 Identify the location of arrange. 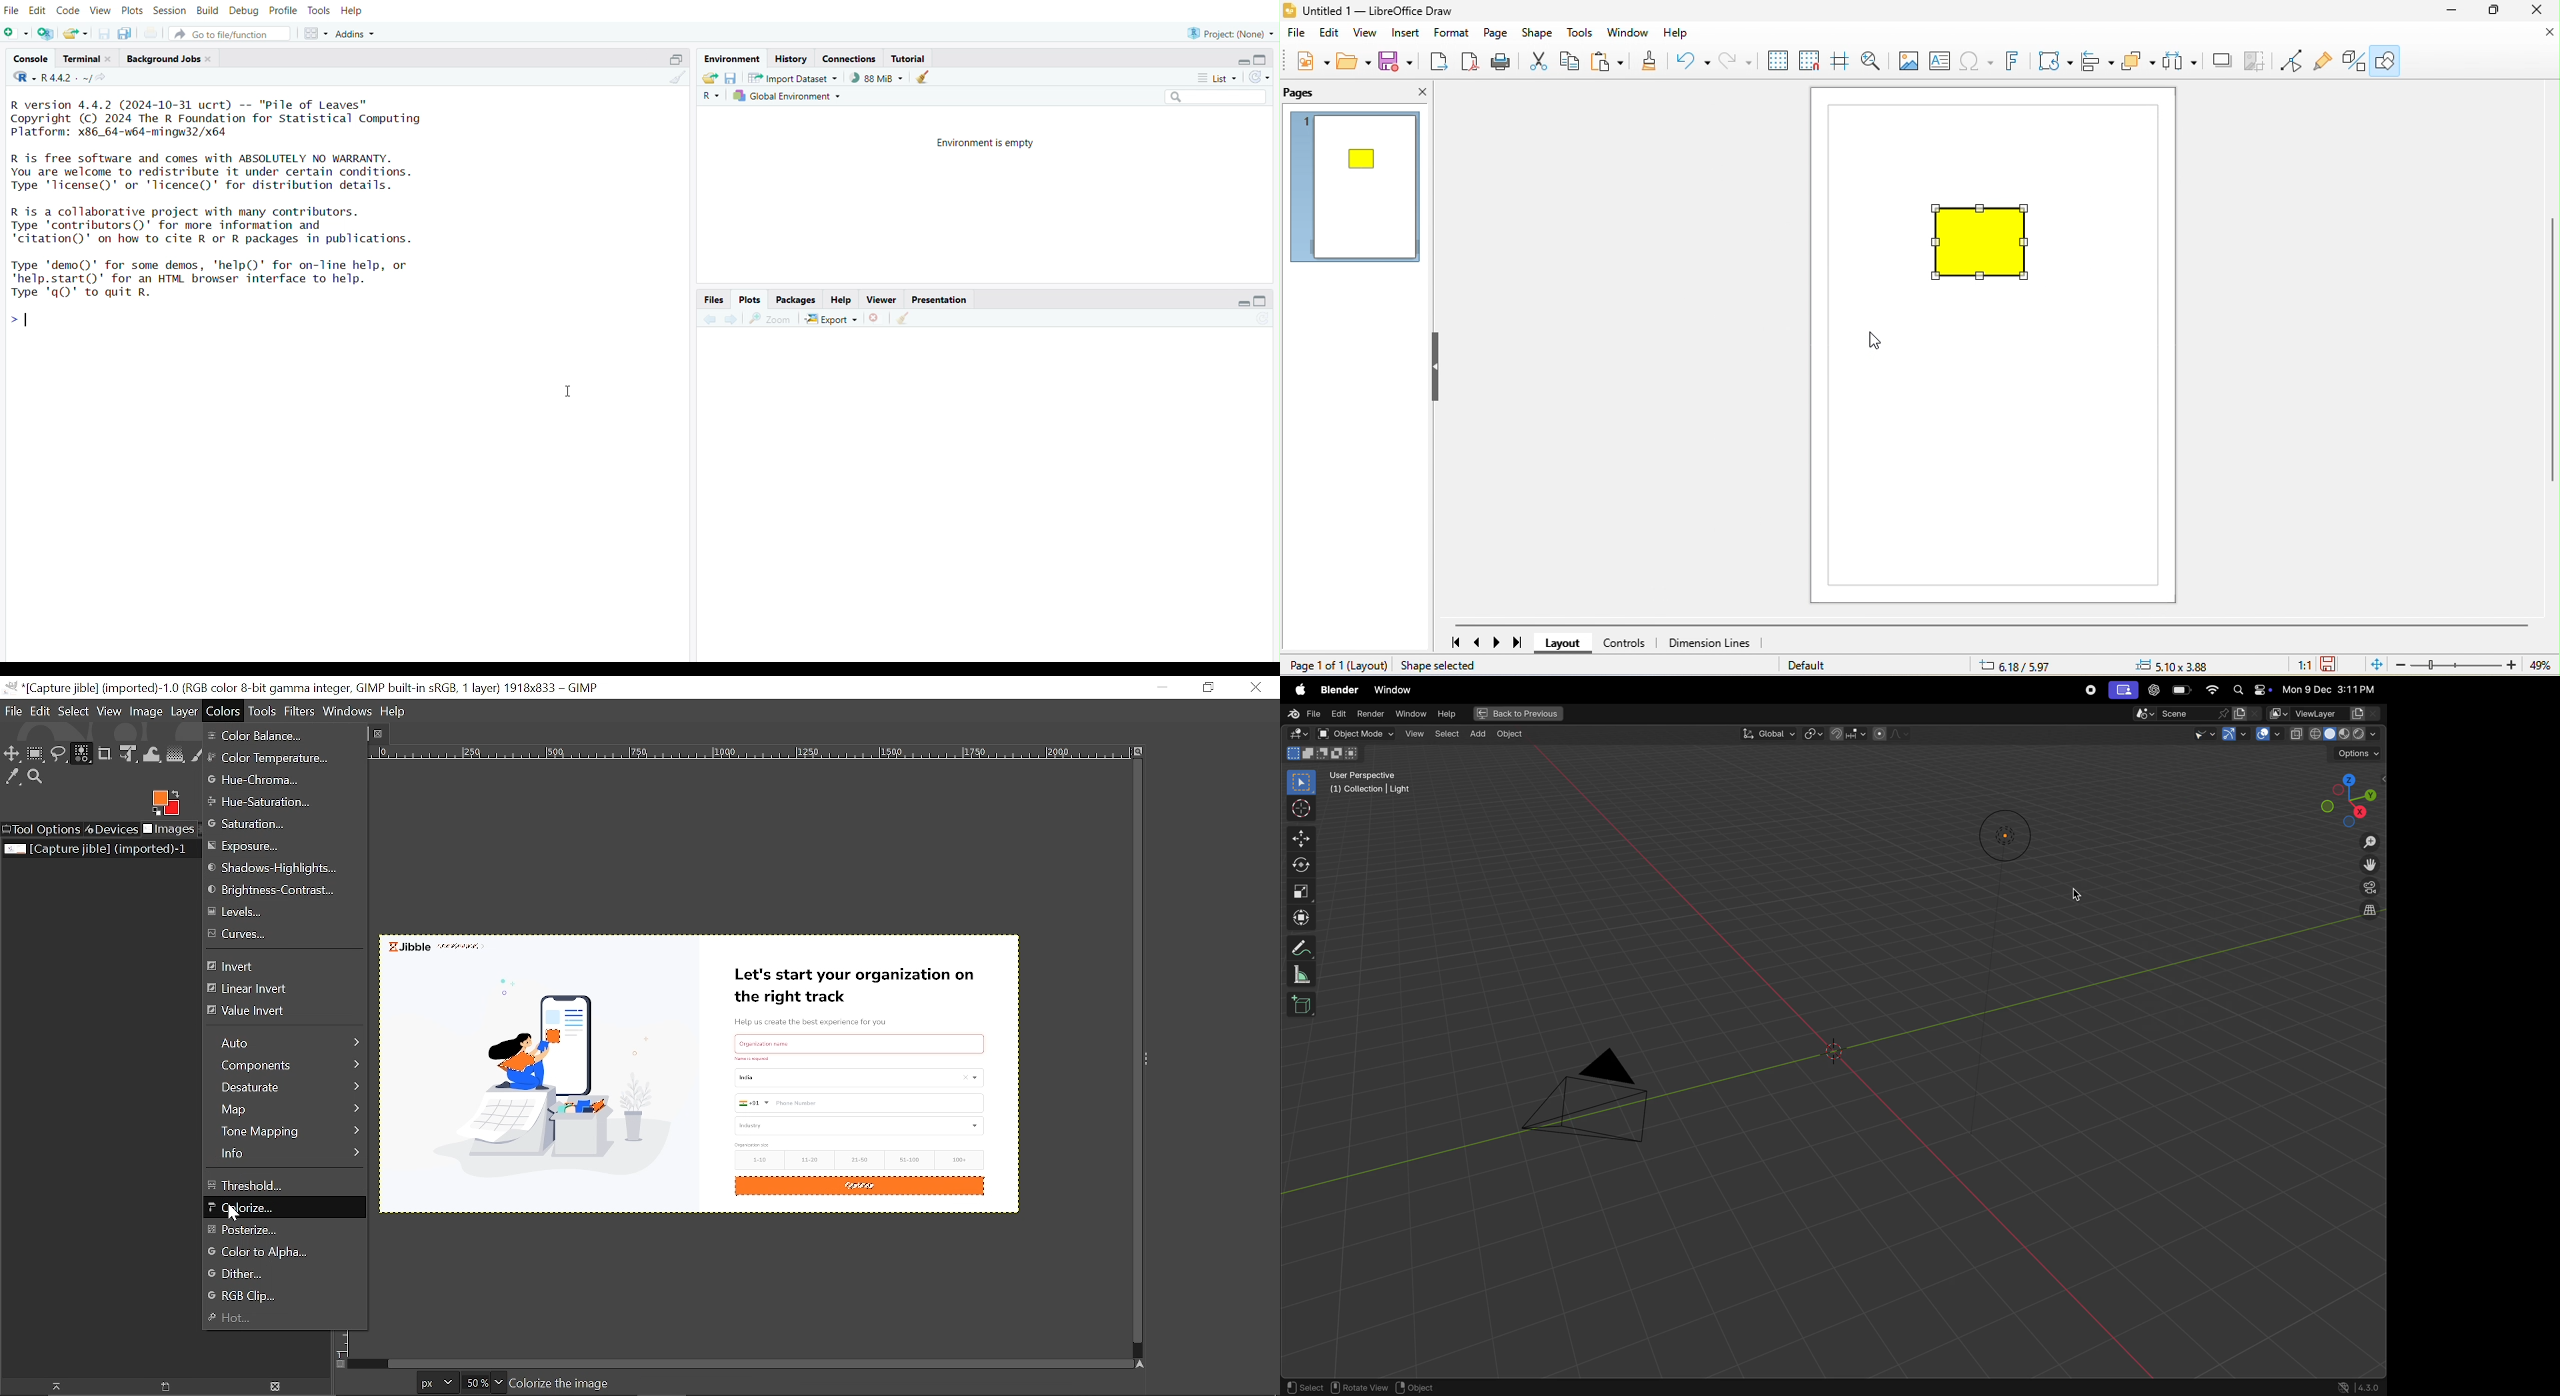
(2142, 62).